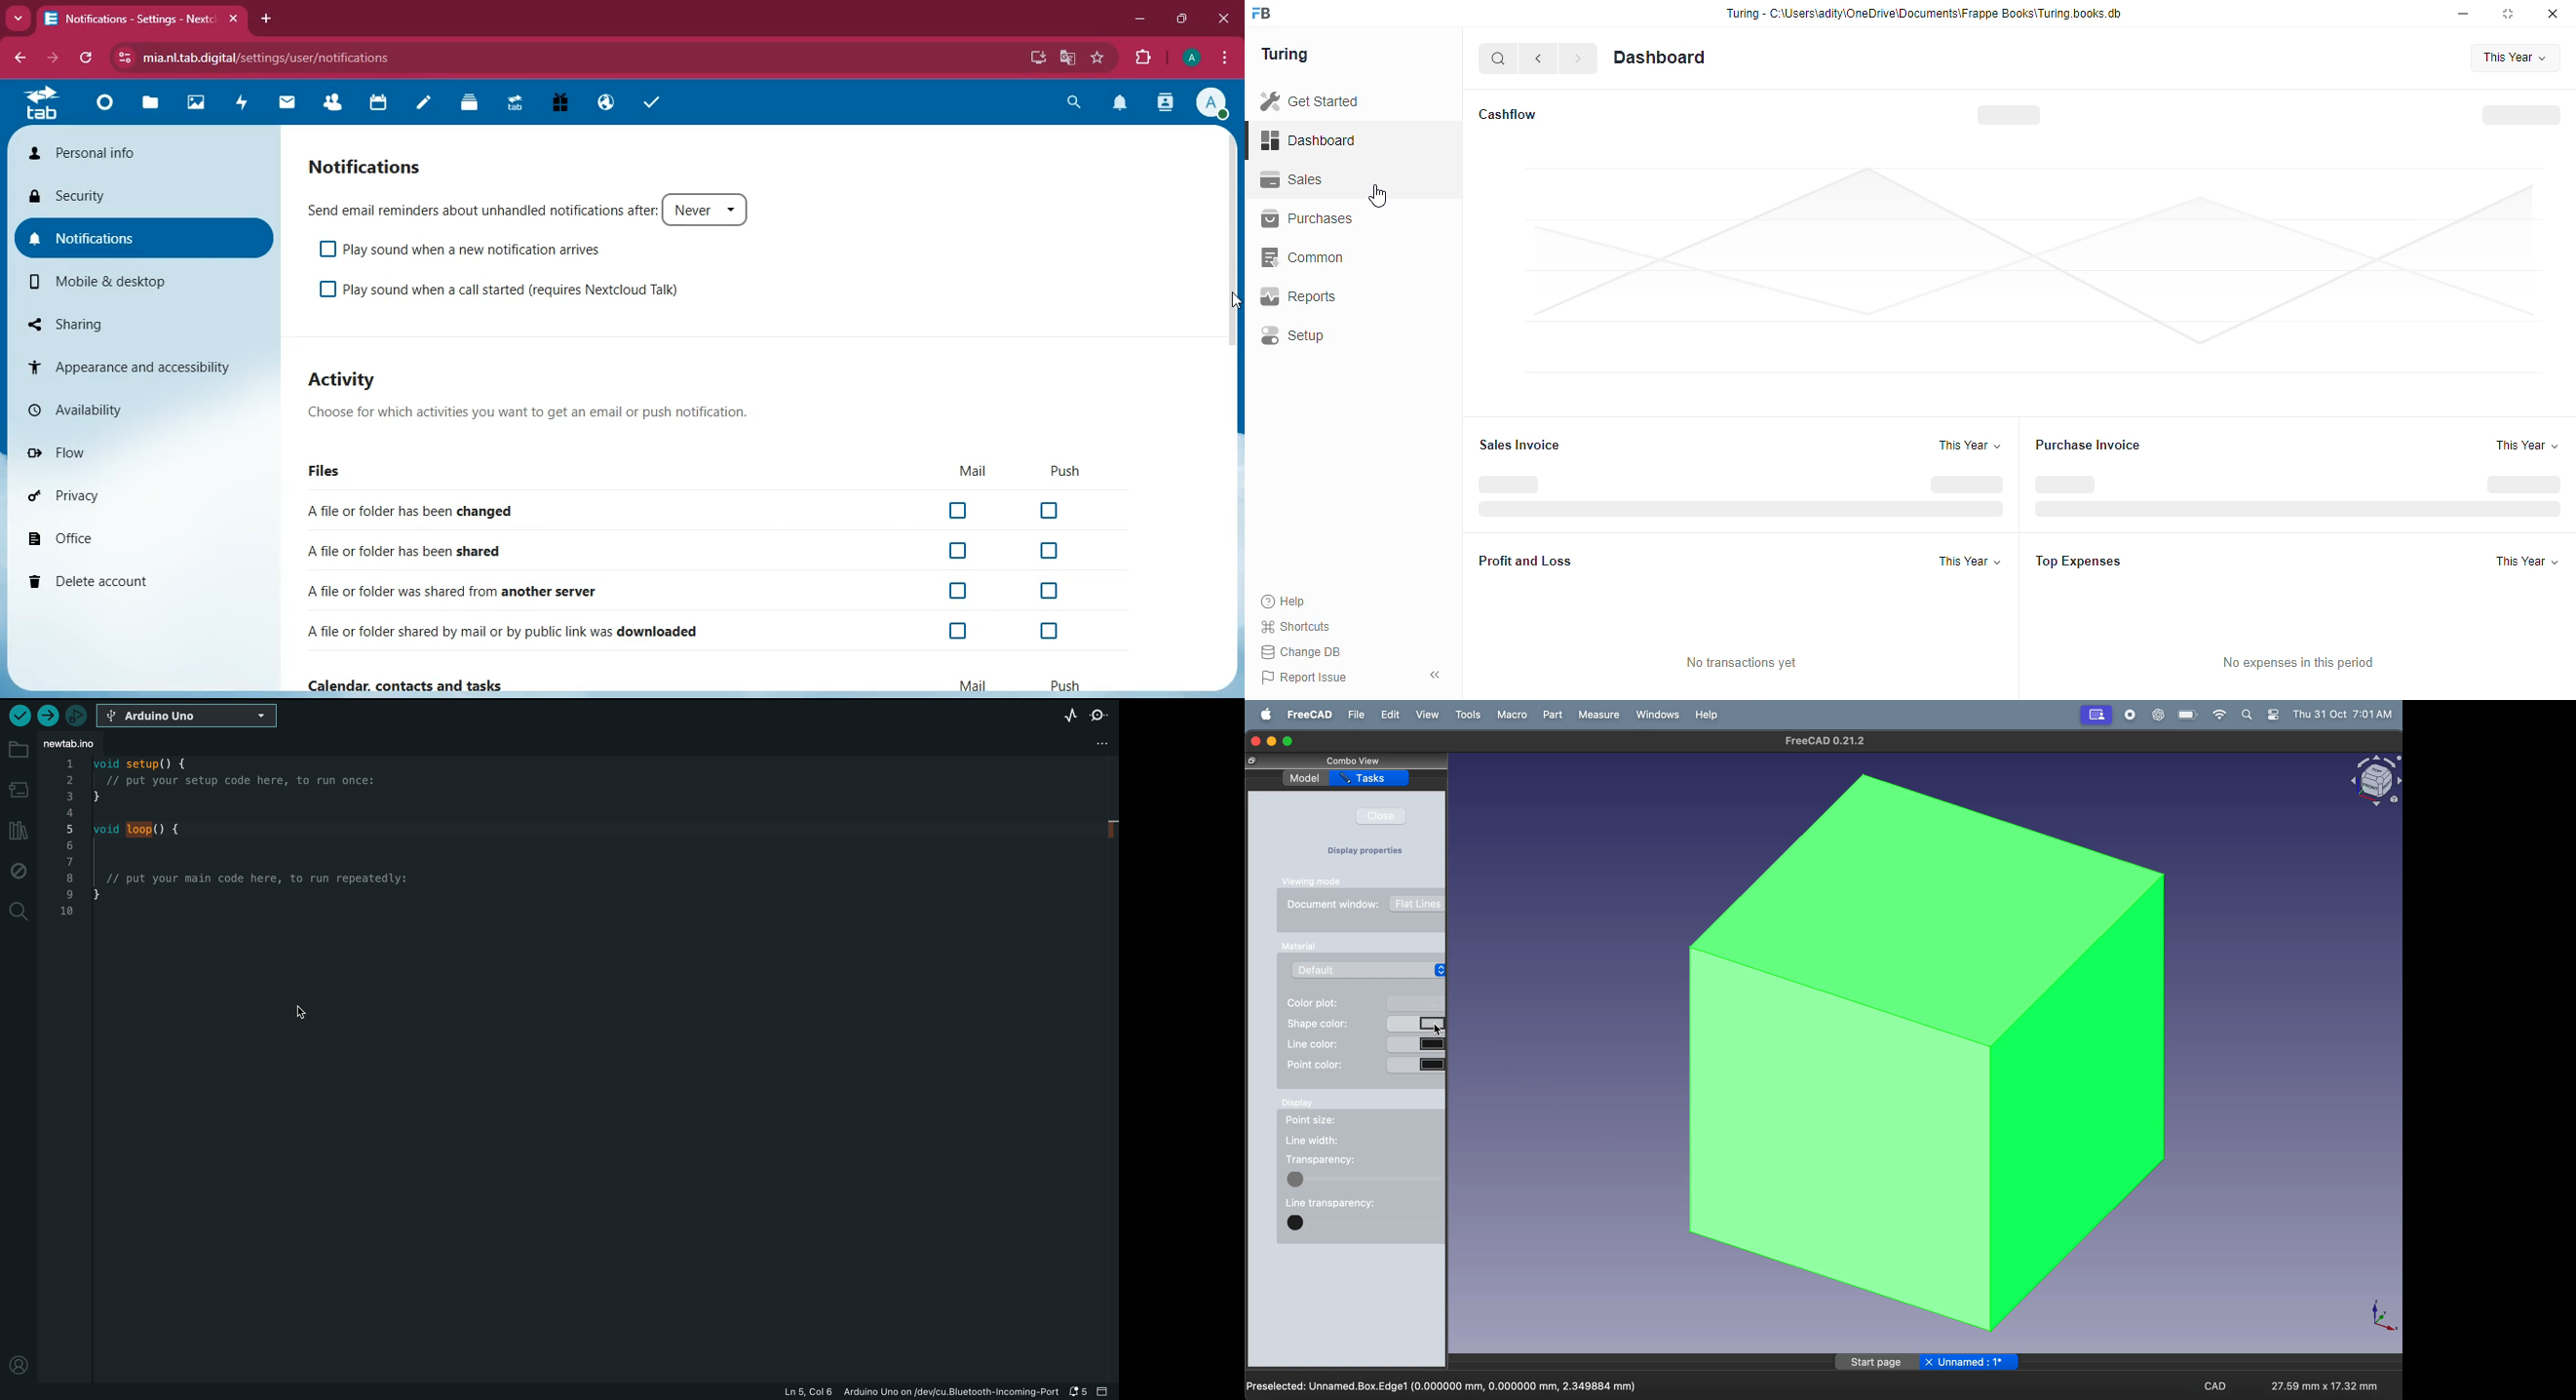  What do you see at coordinates (1930, 16) in the screenshot?
I see `Turing - C:\Users\adity\OneDrive\Documents\Frappe Books\Turing books. db` at bounding box center [1930, 16].